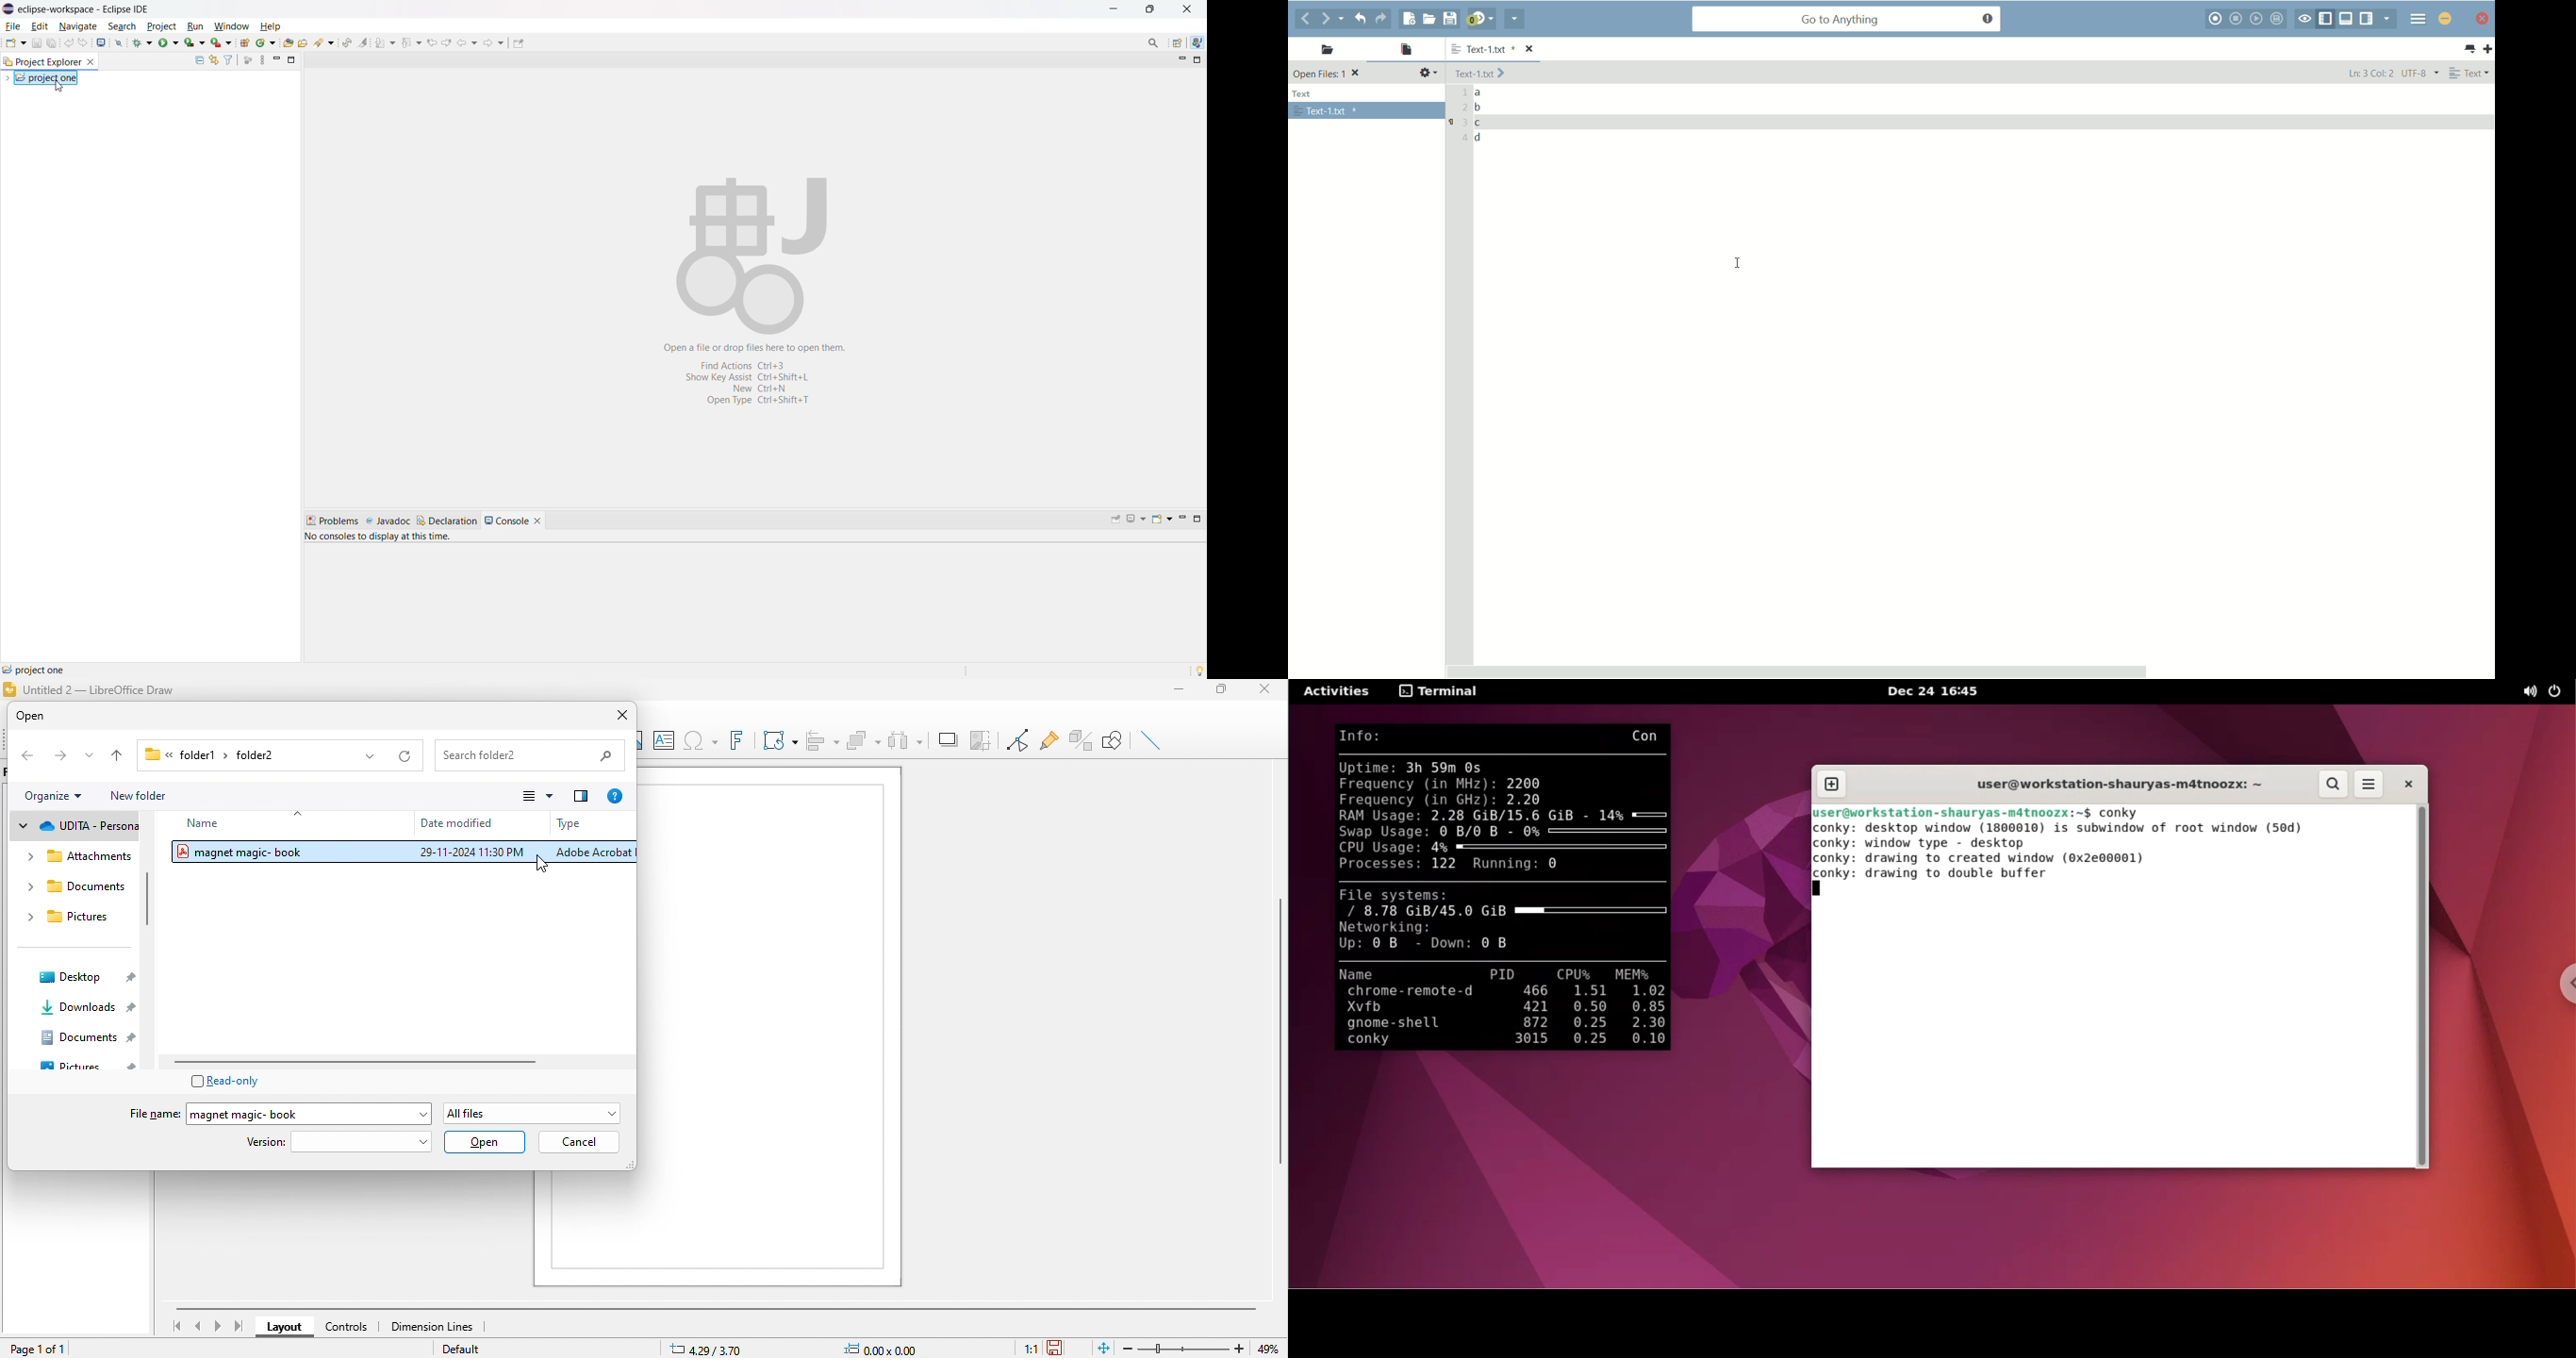 The image size is (2576, 1372). What do you see at coordinates (1176, 690) in the screenshot?
I see `minimize` at bounding box center [1176, 690].